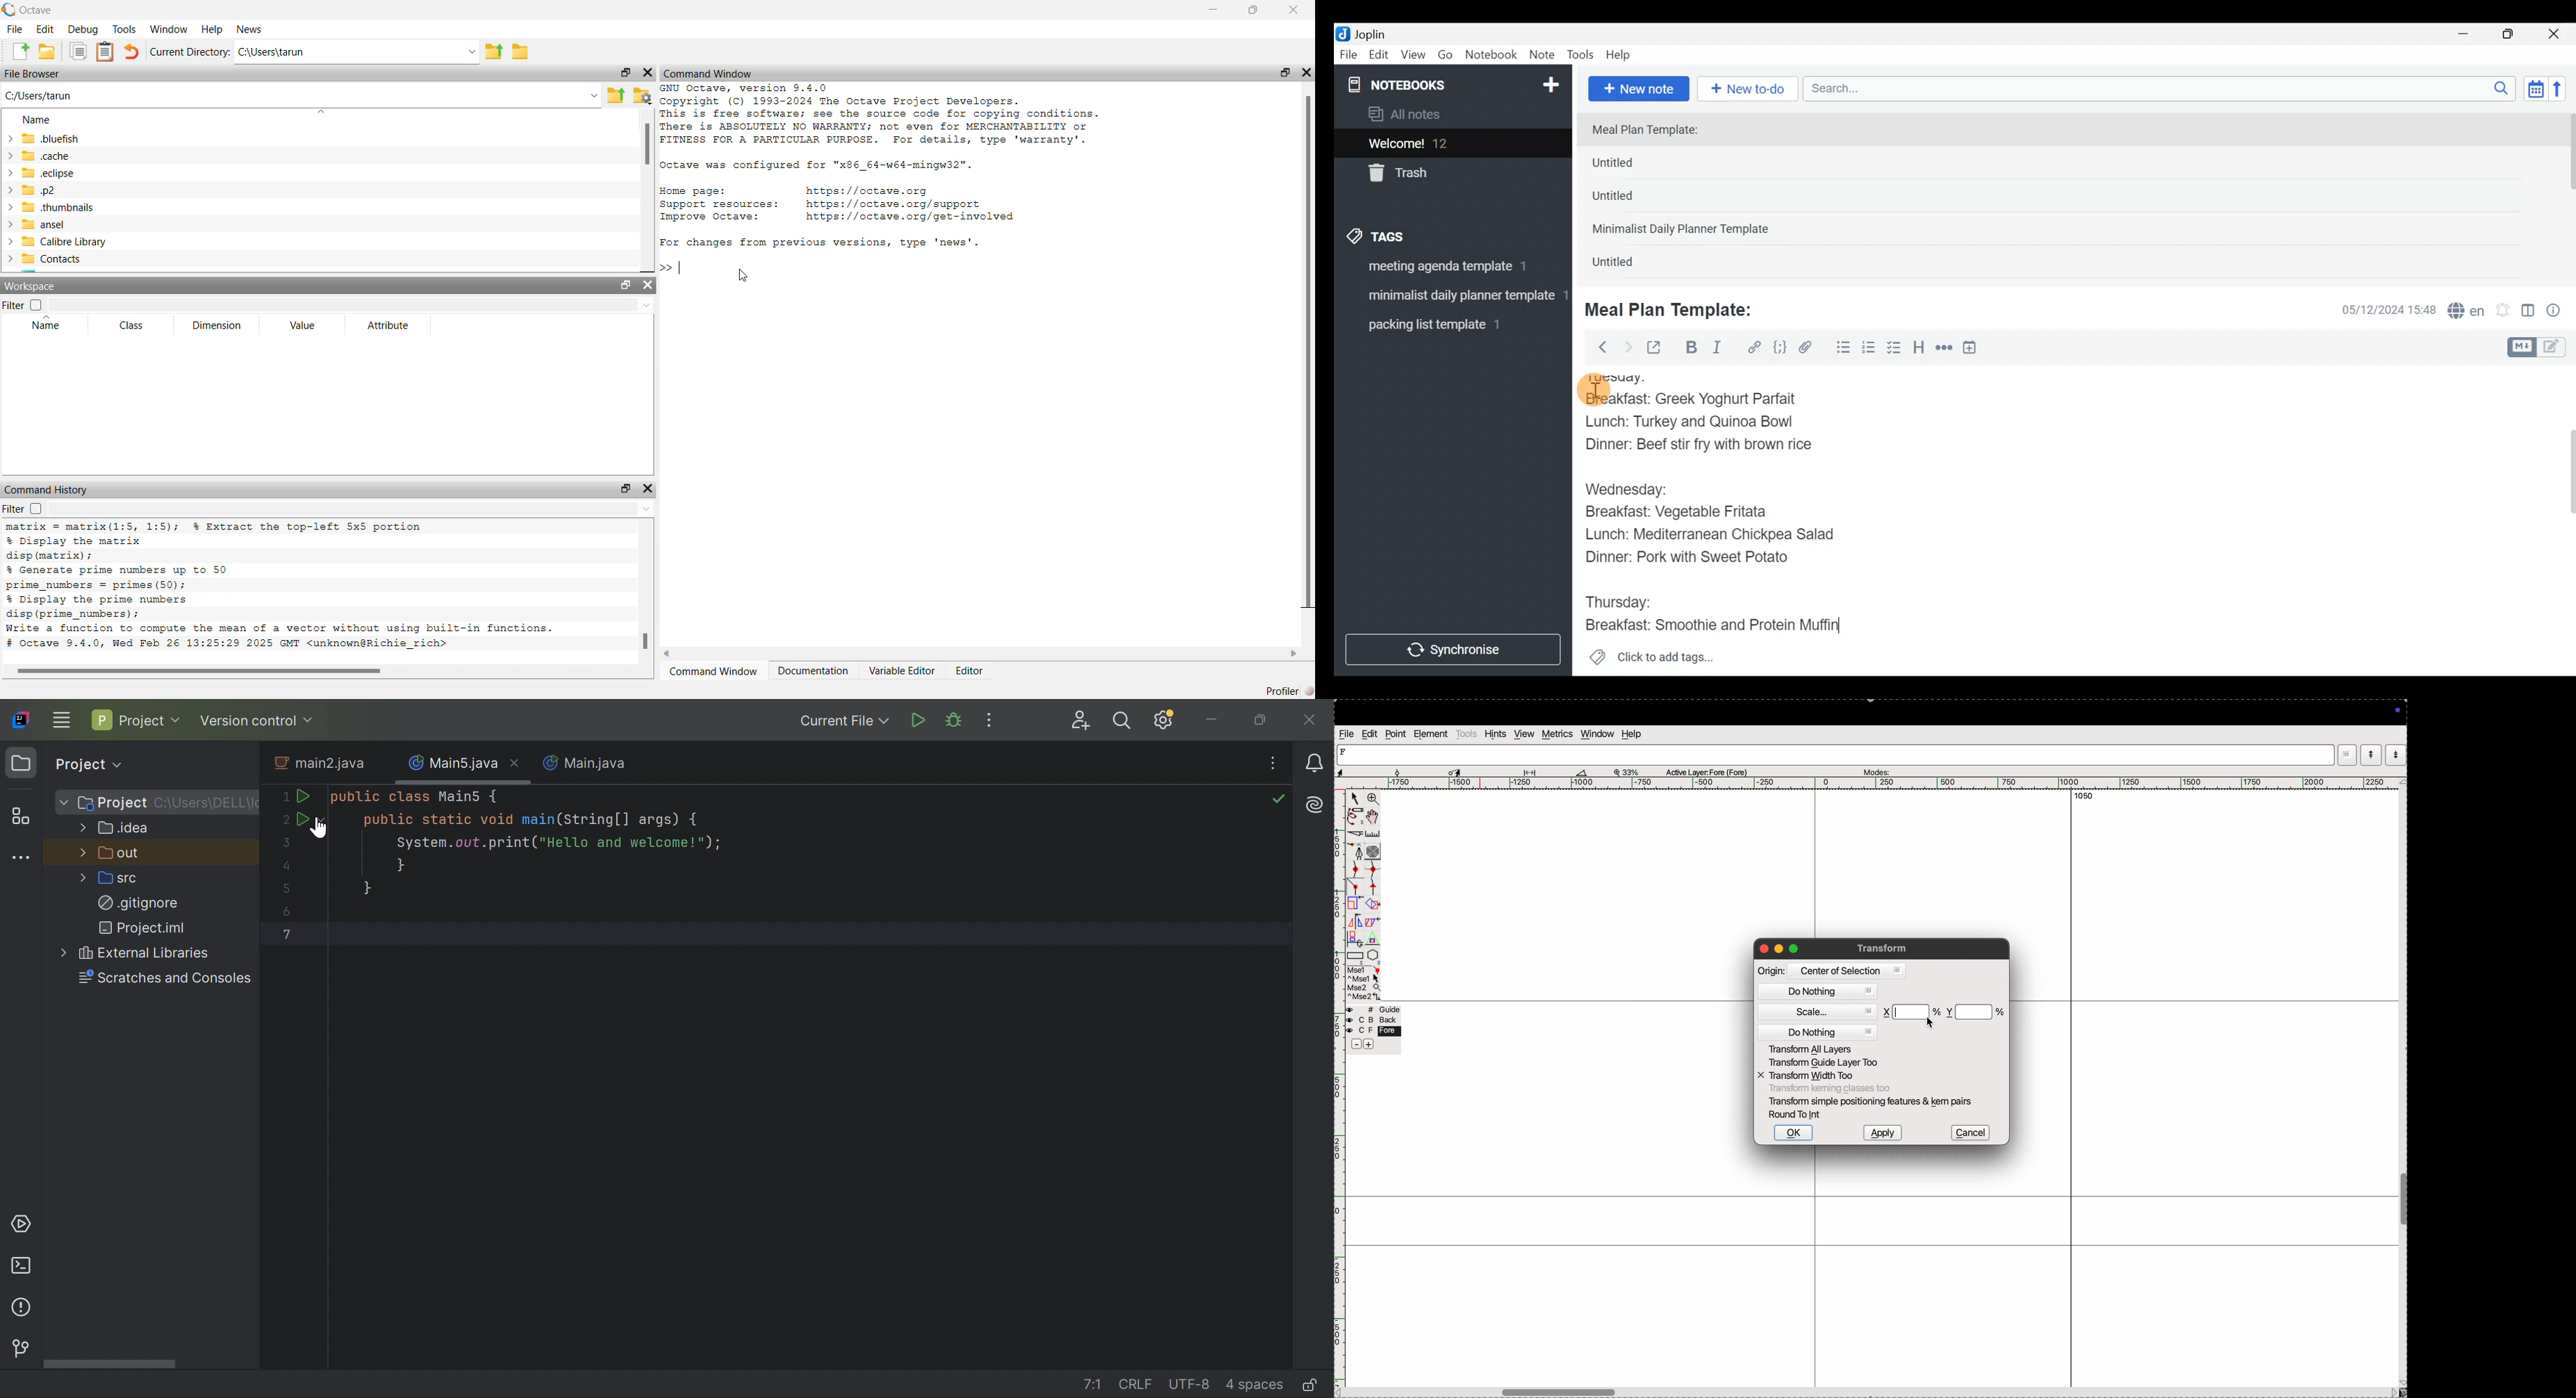 This screenshot has width=2576, height=1400. What do you see at coordinates (1970, 1132) in the screenshot?
I see `cancel` at bounding box center [1970, 1132].